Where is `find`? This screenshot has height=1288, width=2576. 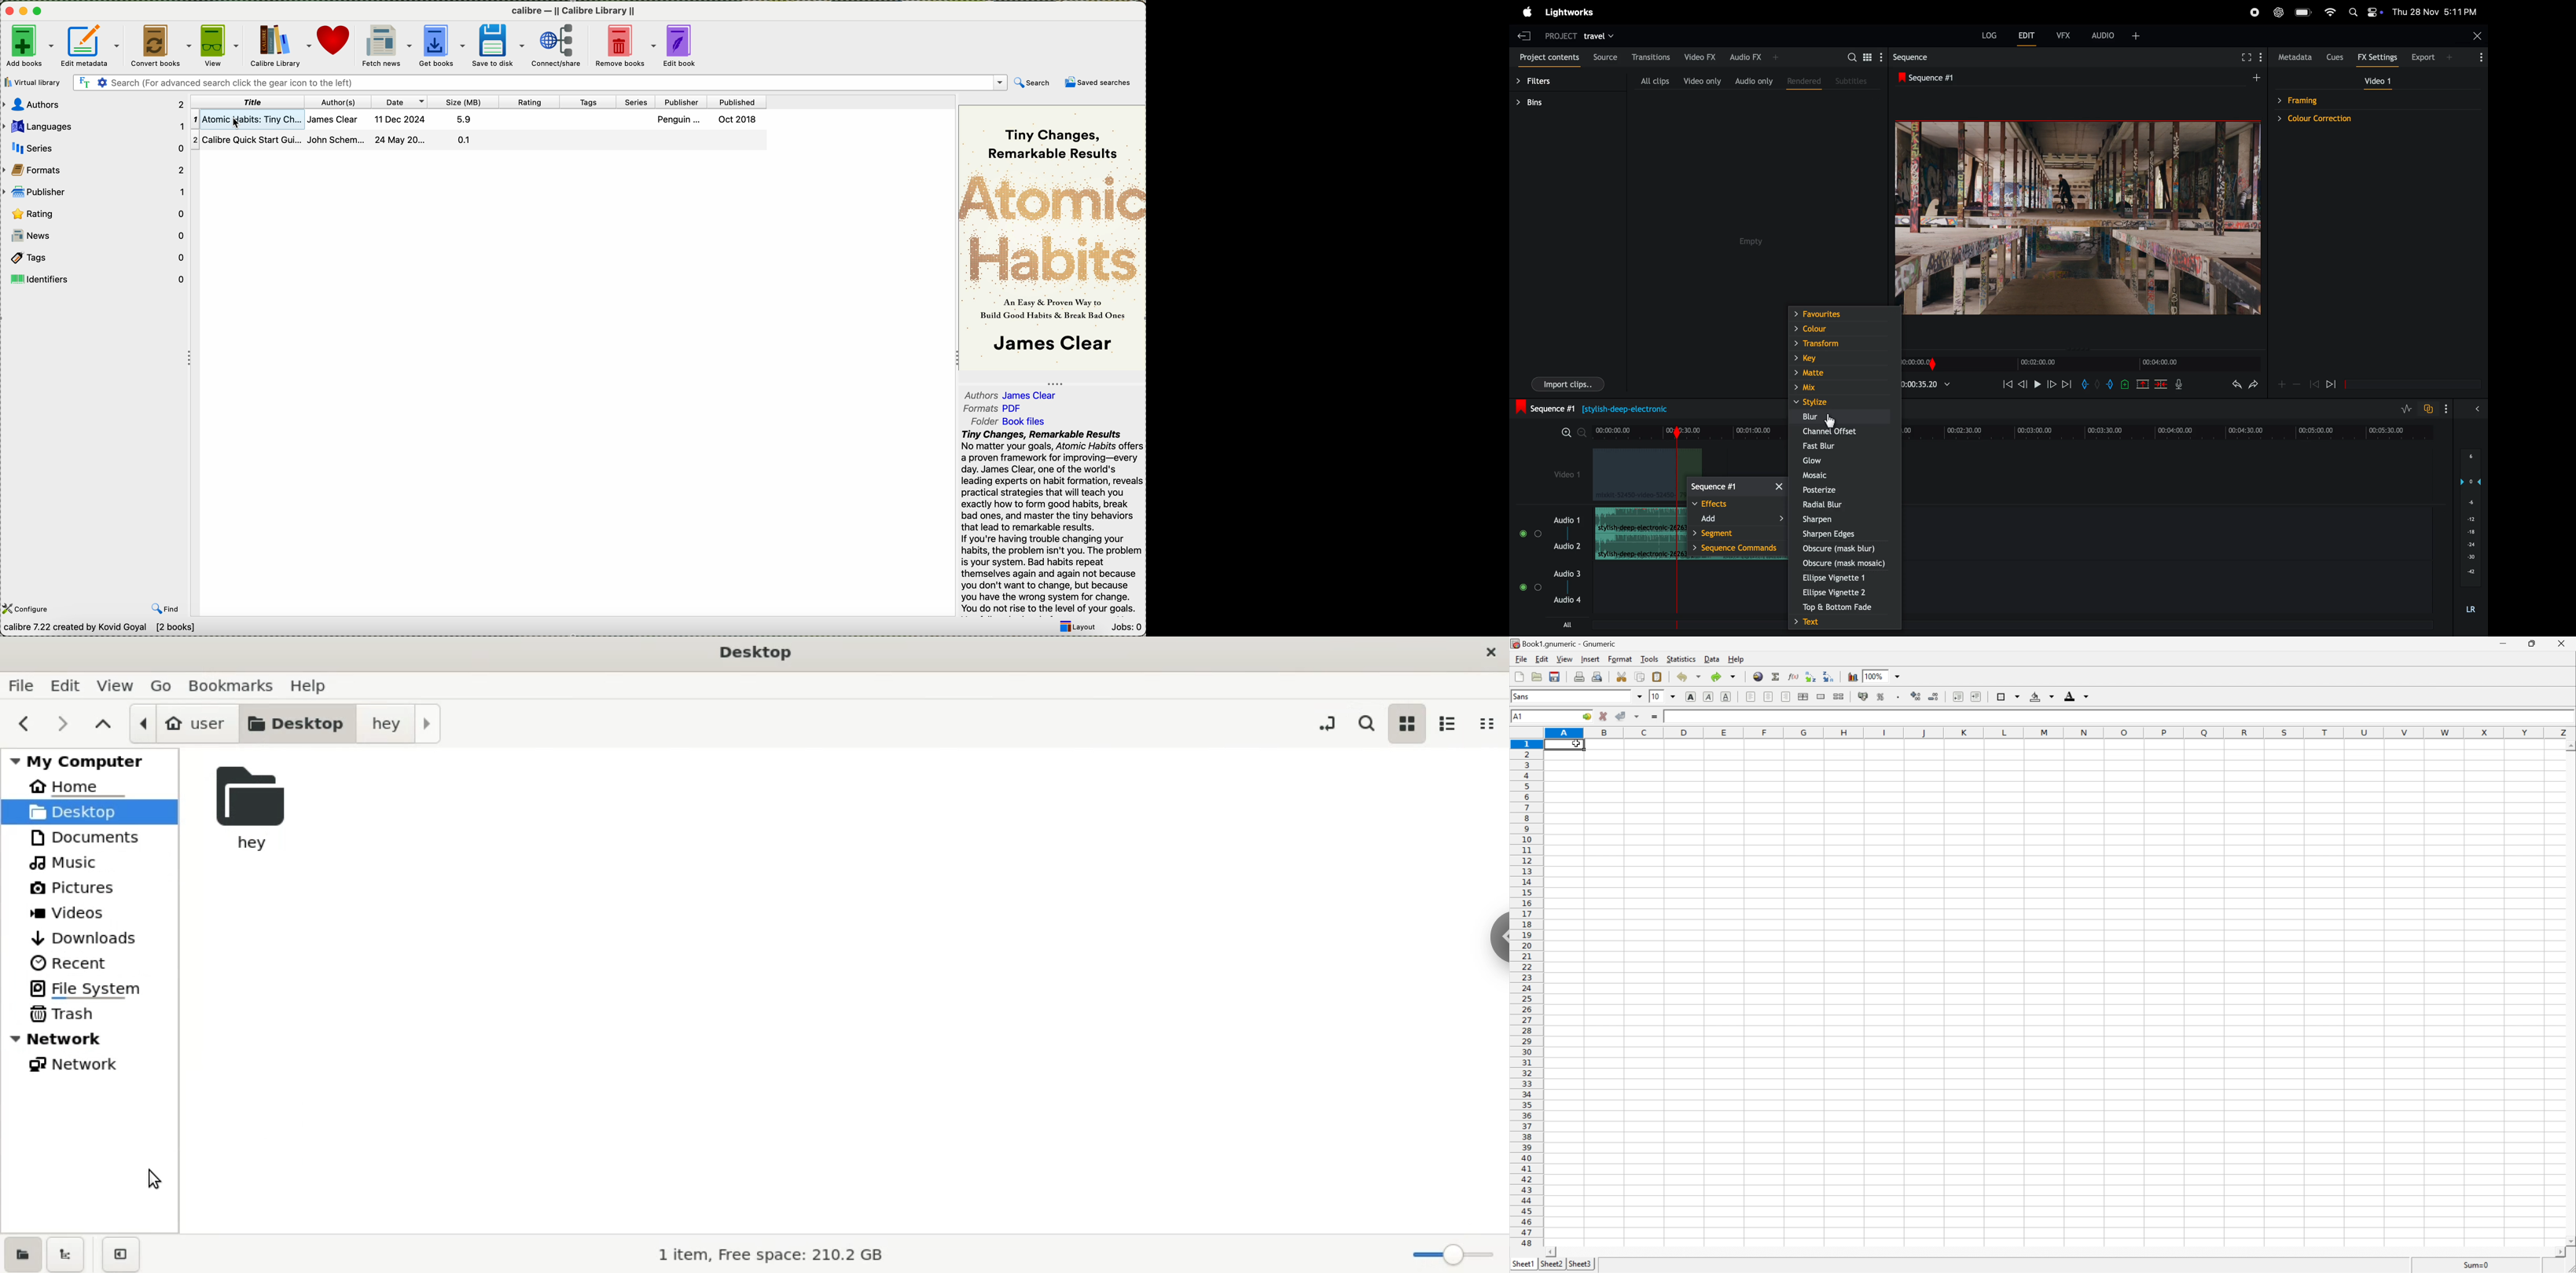
find is located at coordinates (167, 609).